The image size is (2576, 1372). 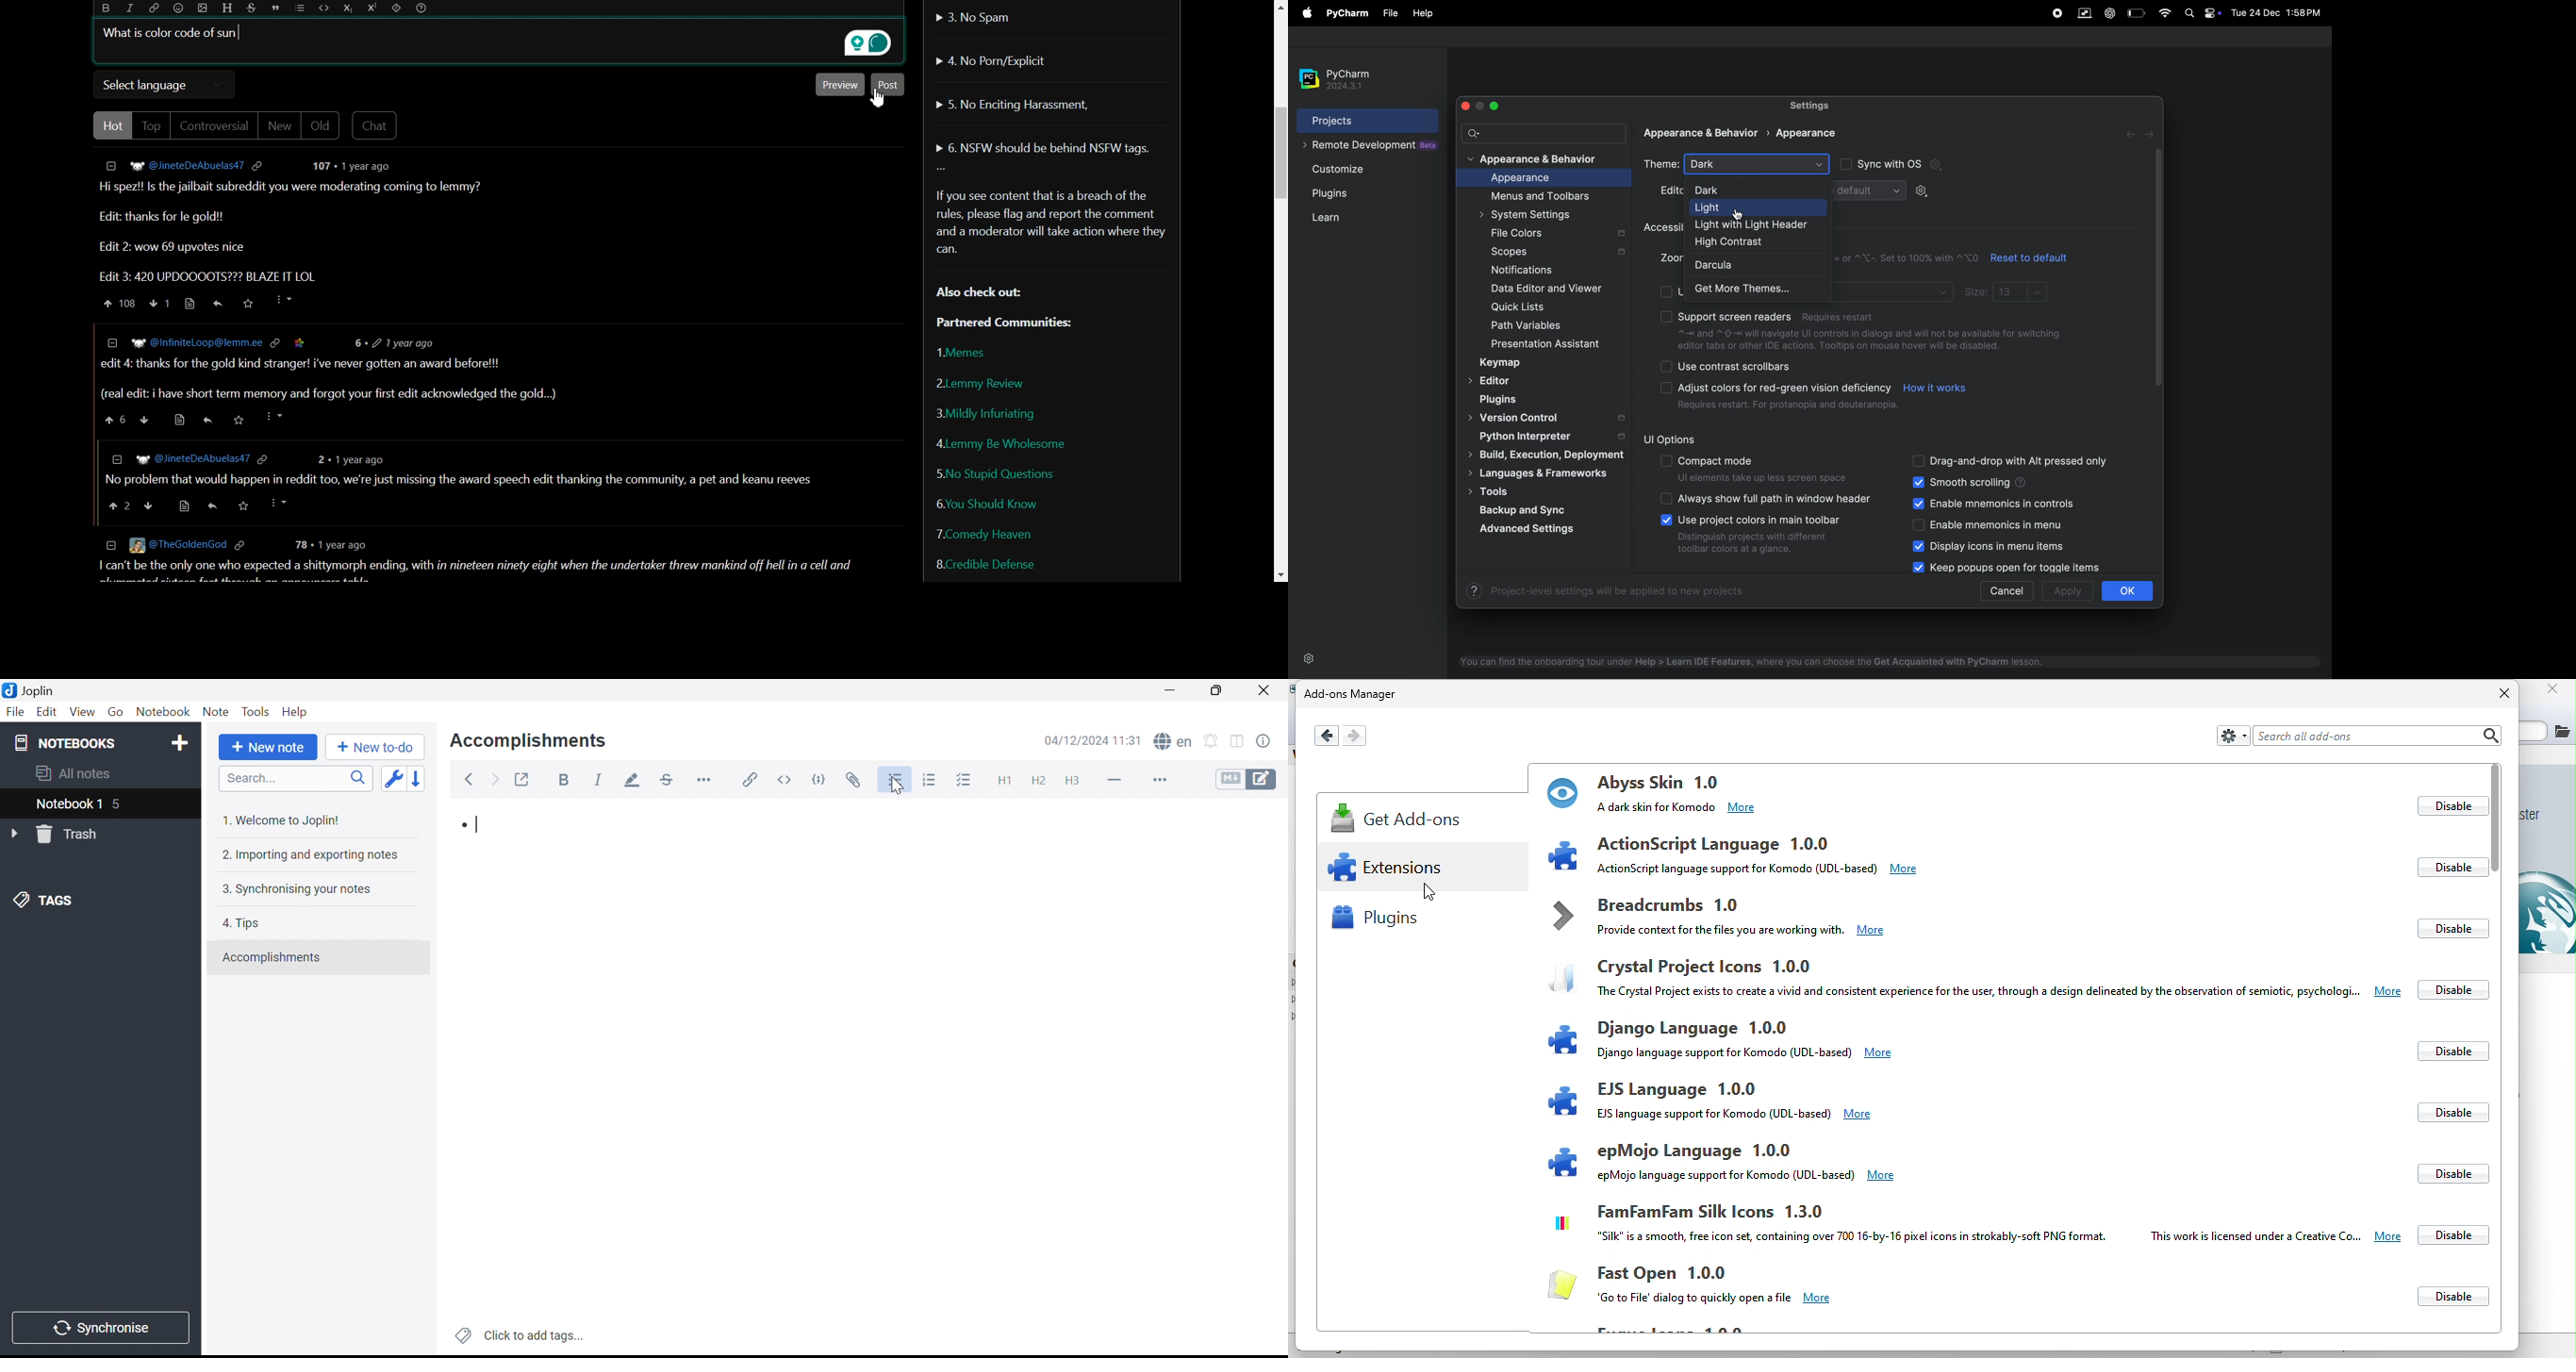 I want to click on Checkbox list, so click(x=967, y=781).